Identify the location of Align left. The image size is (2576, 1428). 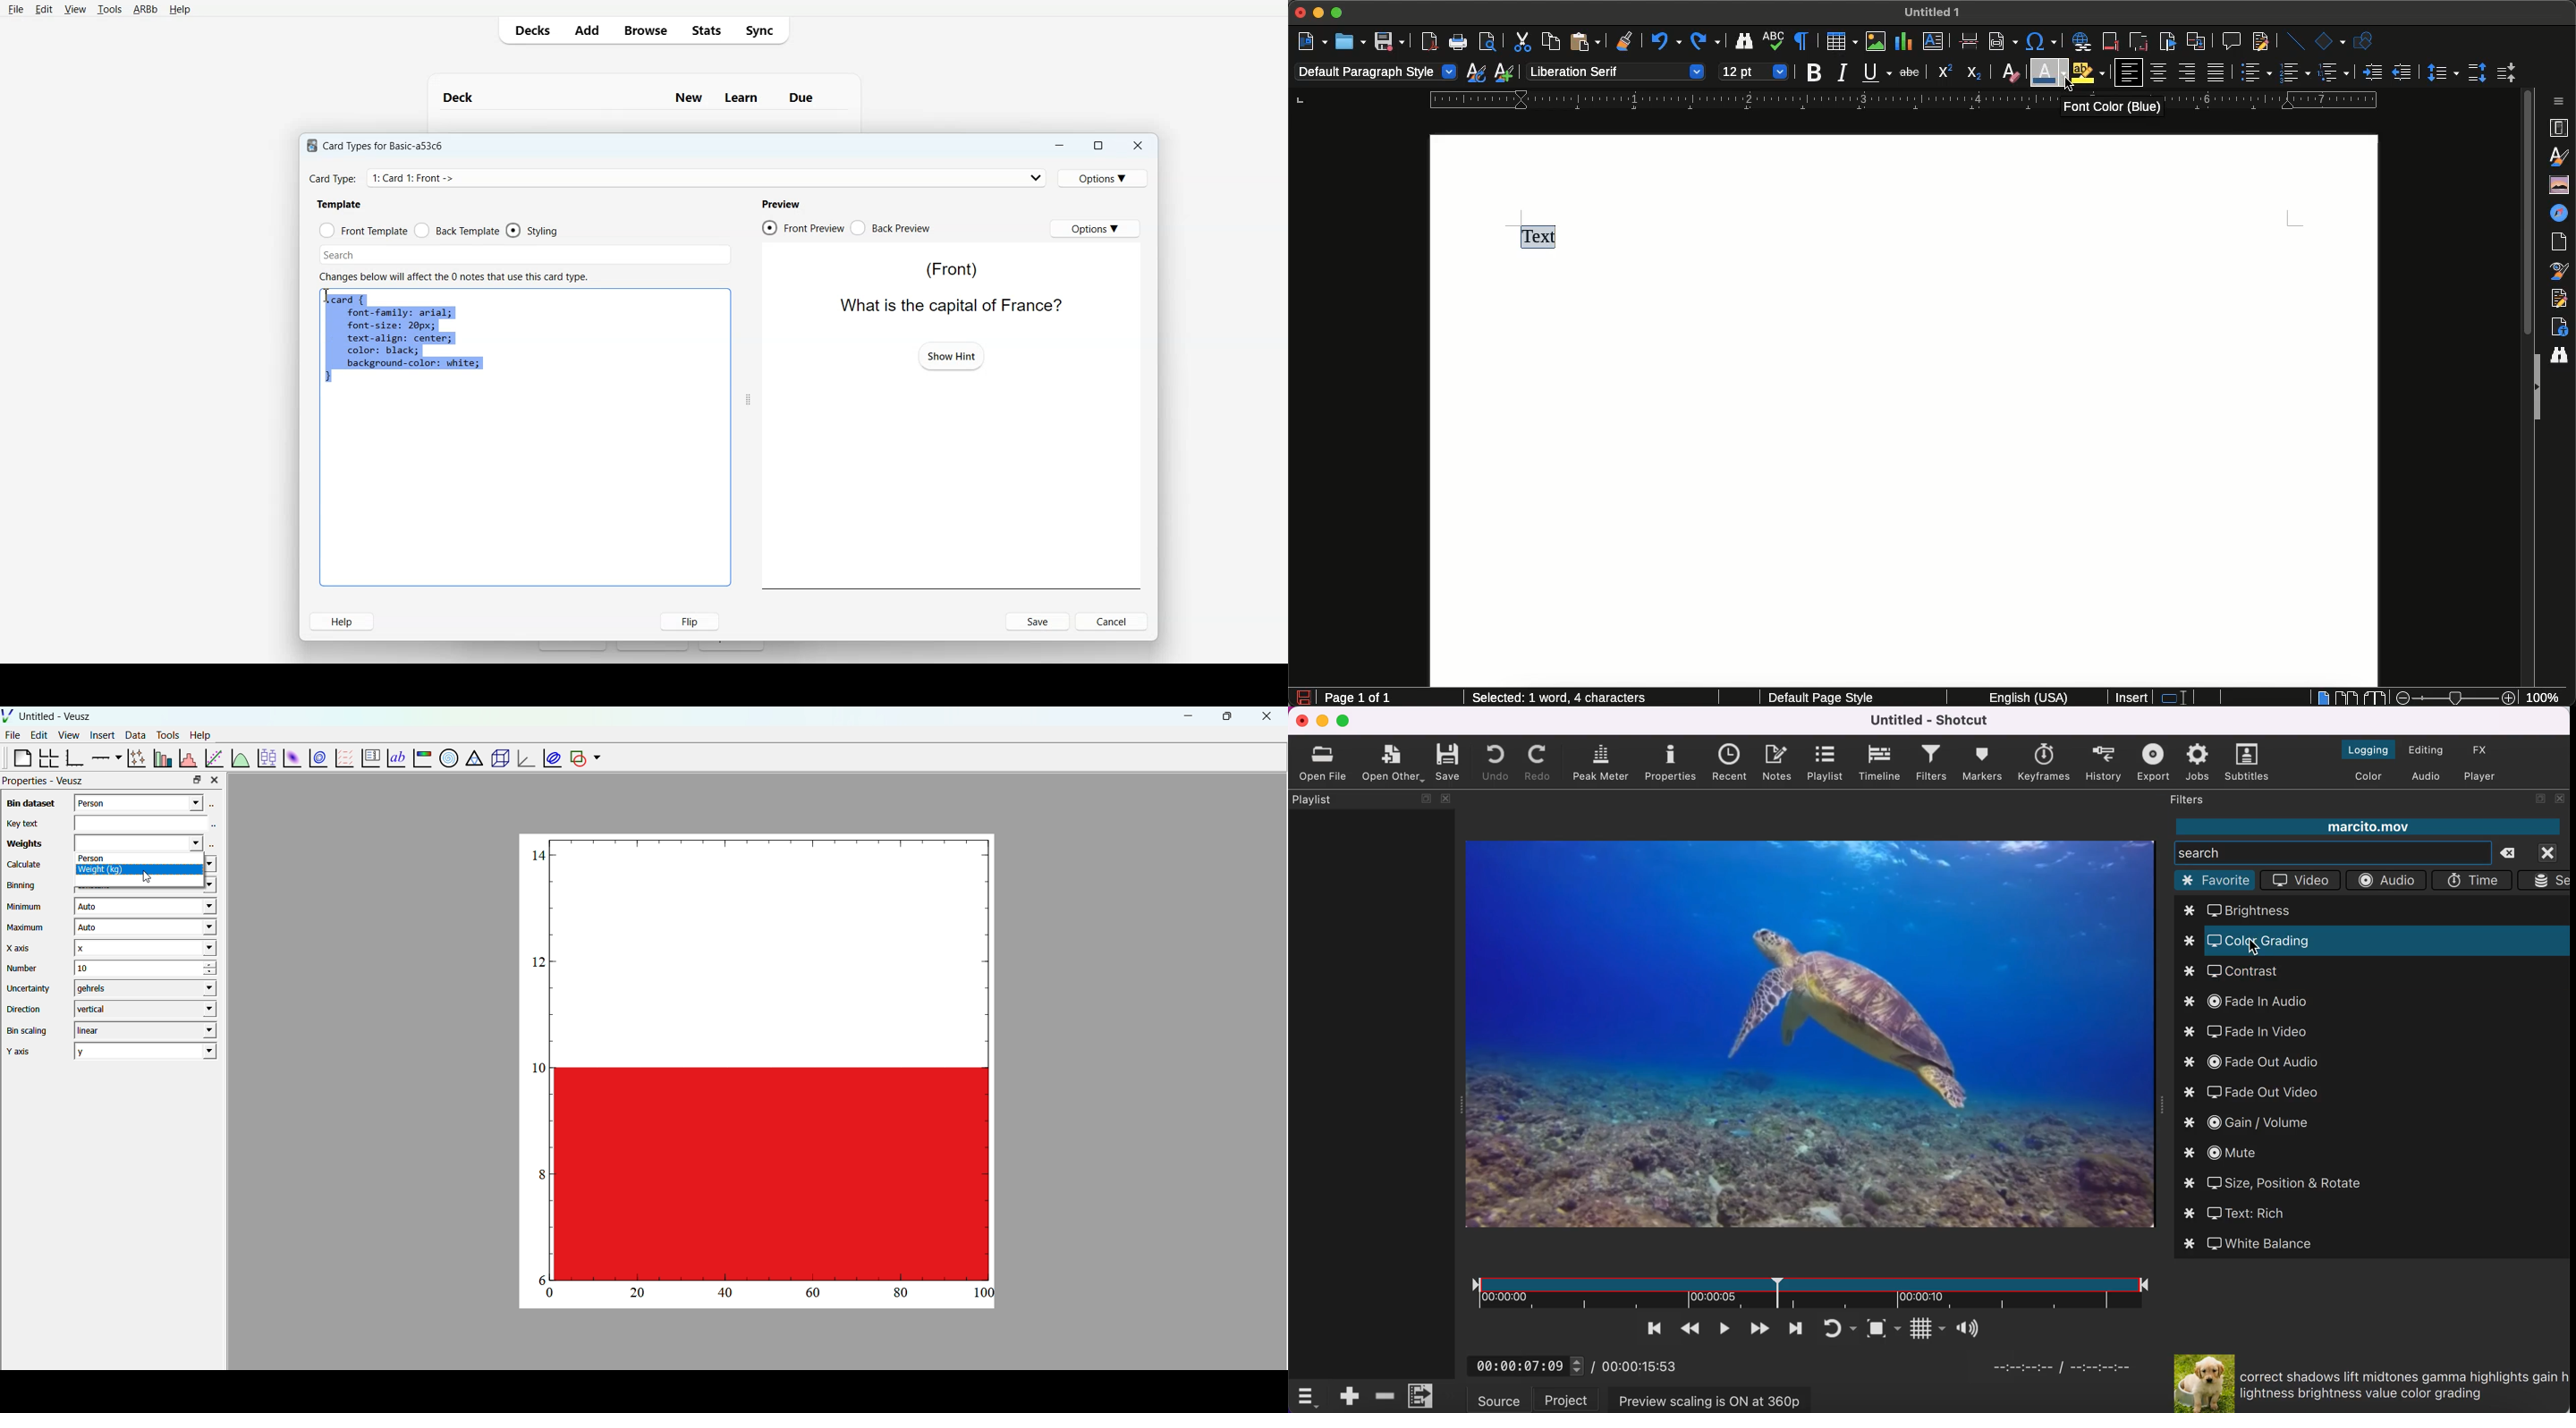
(2128, 72).